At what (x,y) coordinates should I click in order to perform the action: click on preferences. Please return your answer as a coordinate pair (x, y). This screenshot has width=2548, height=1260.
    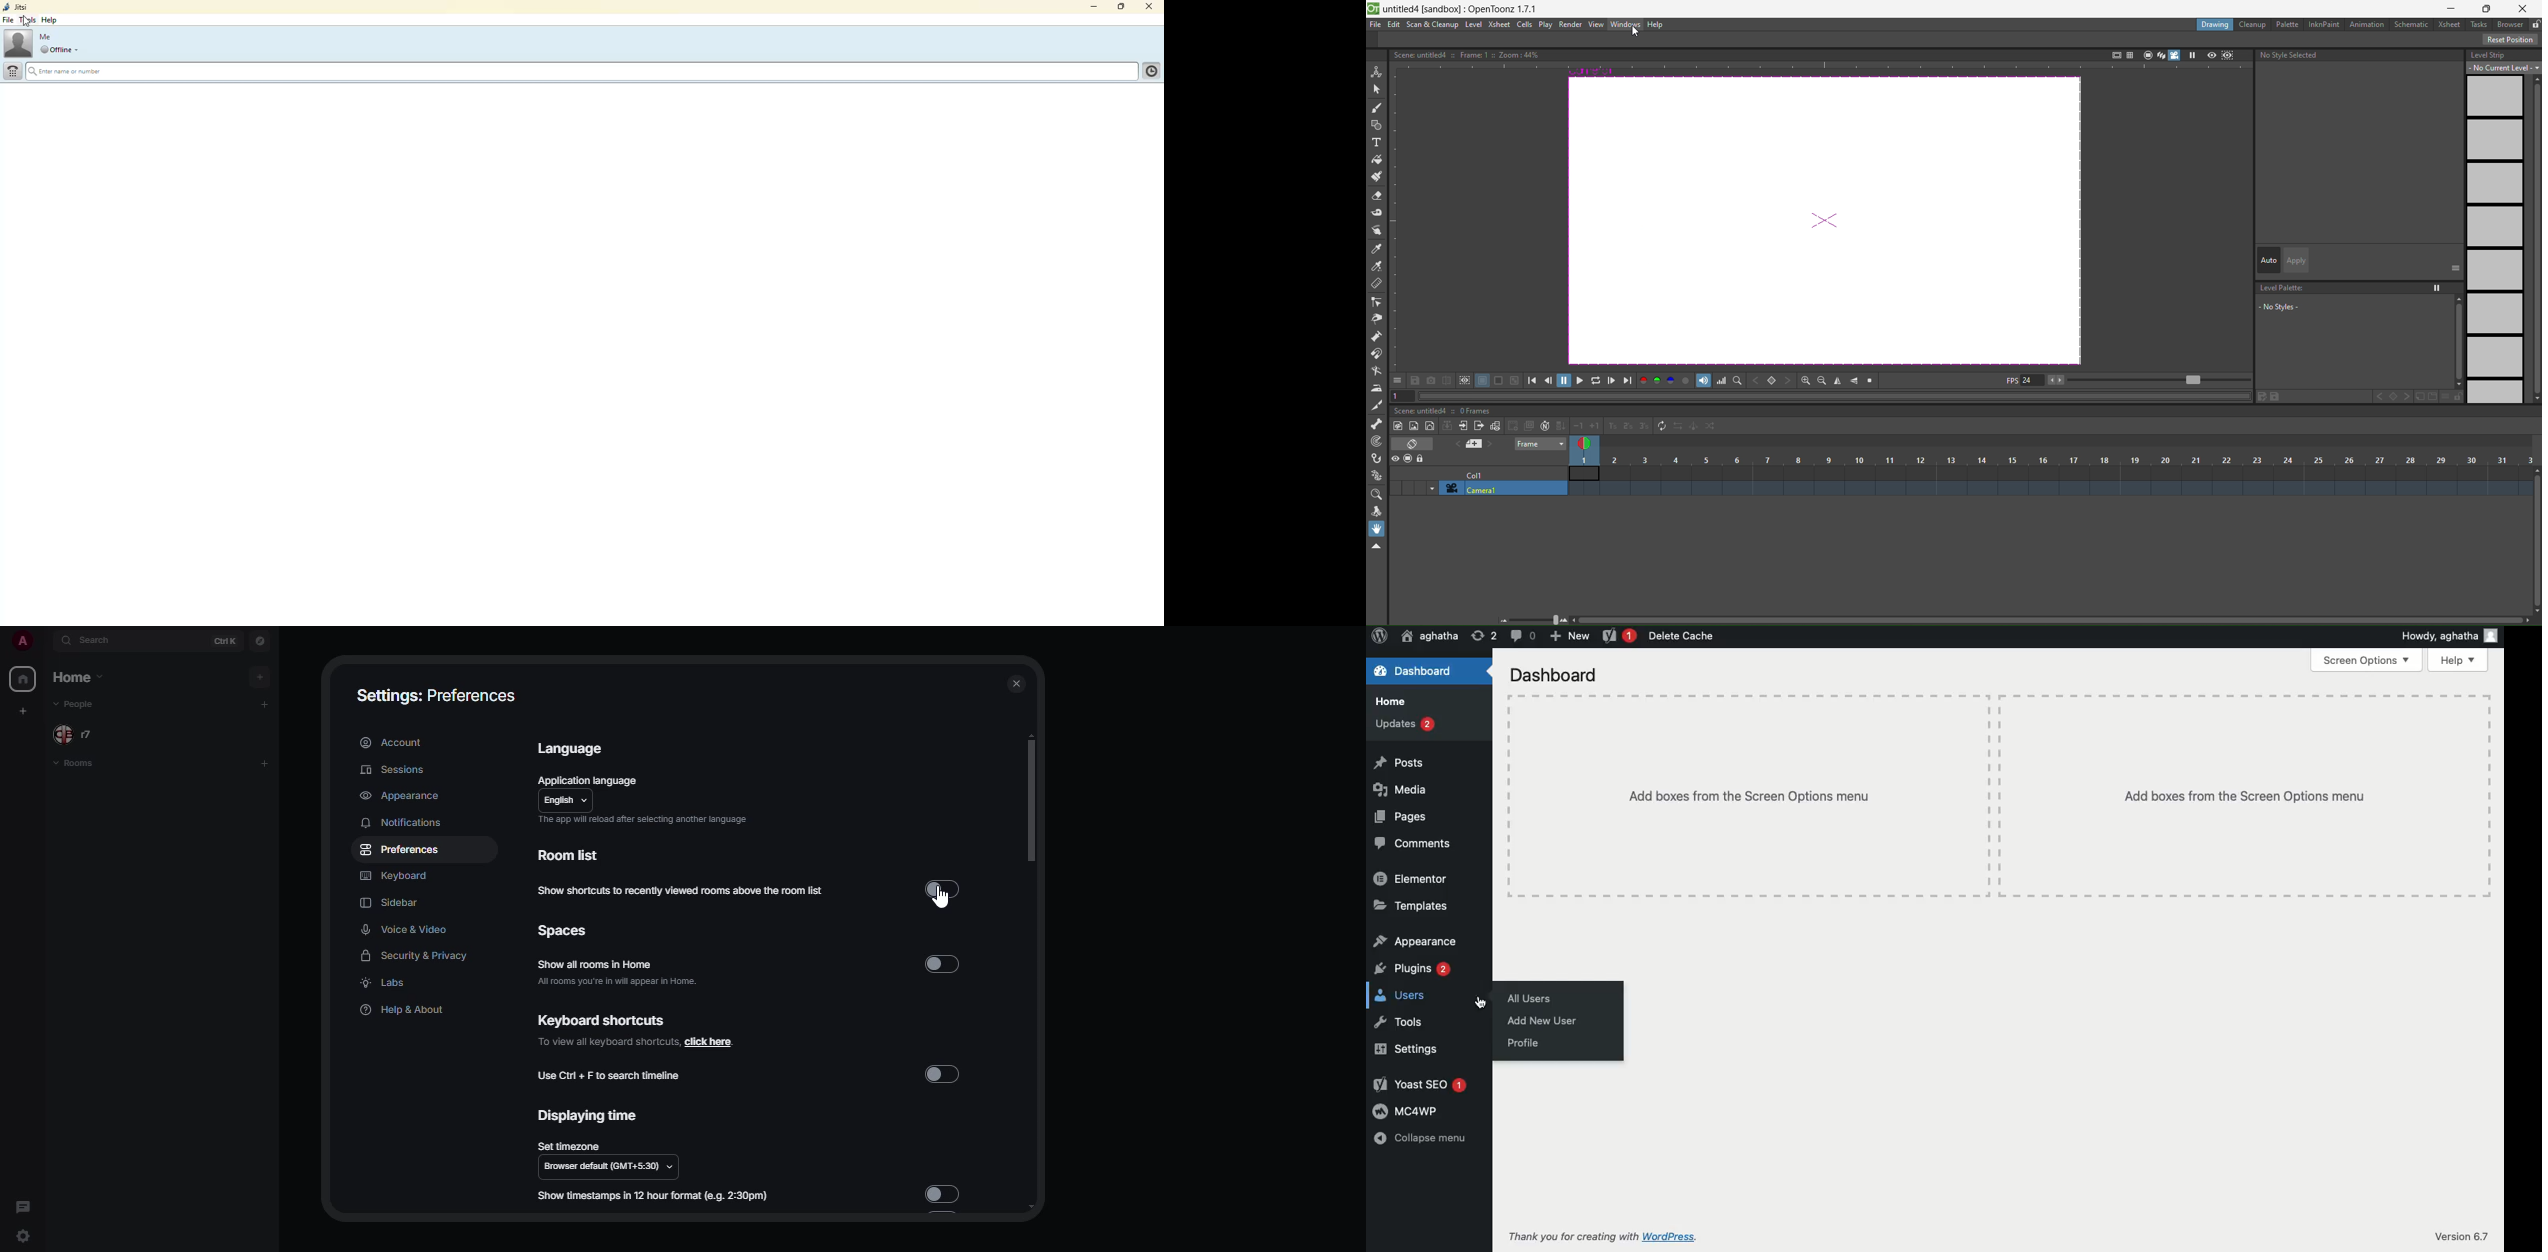
    Looking at the image, I should click on (402, 848).